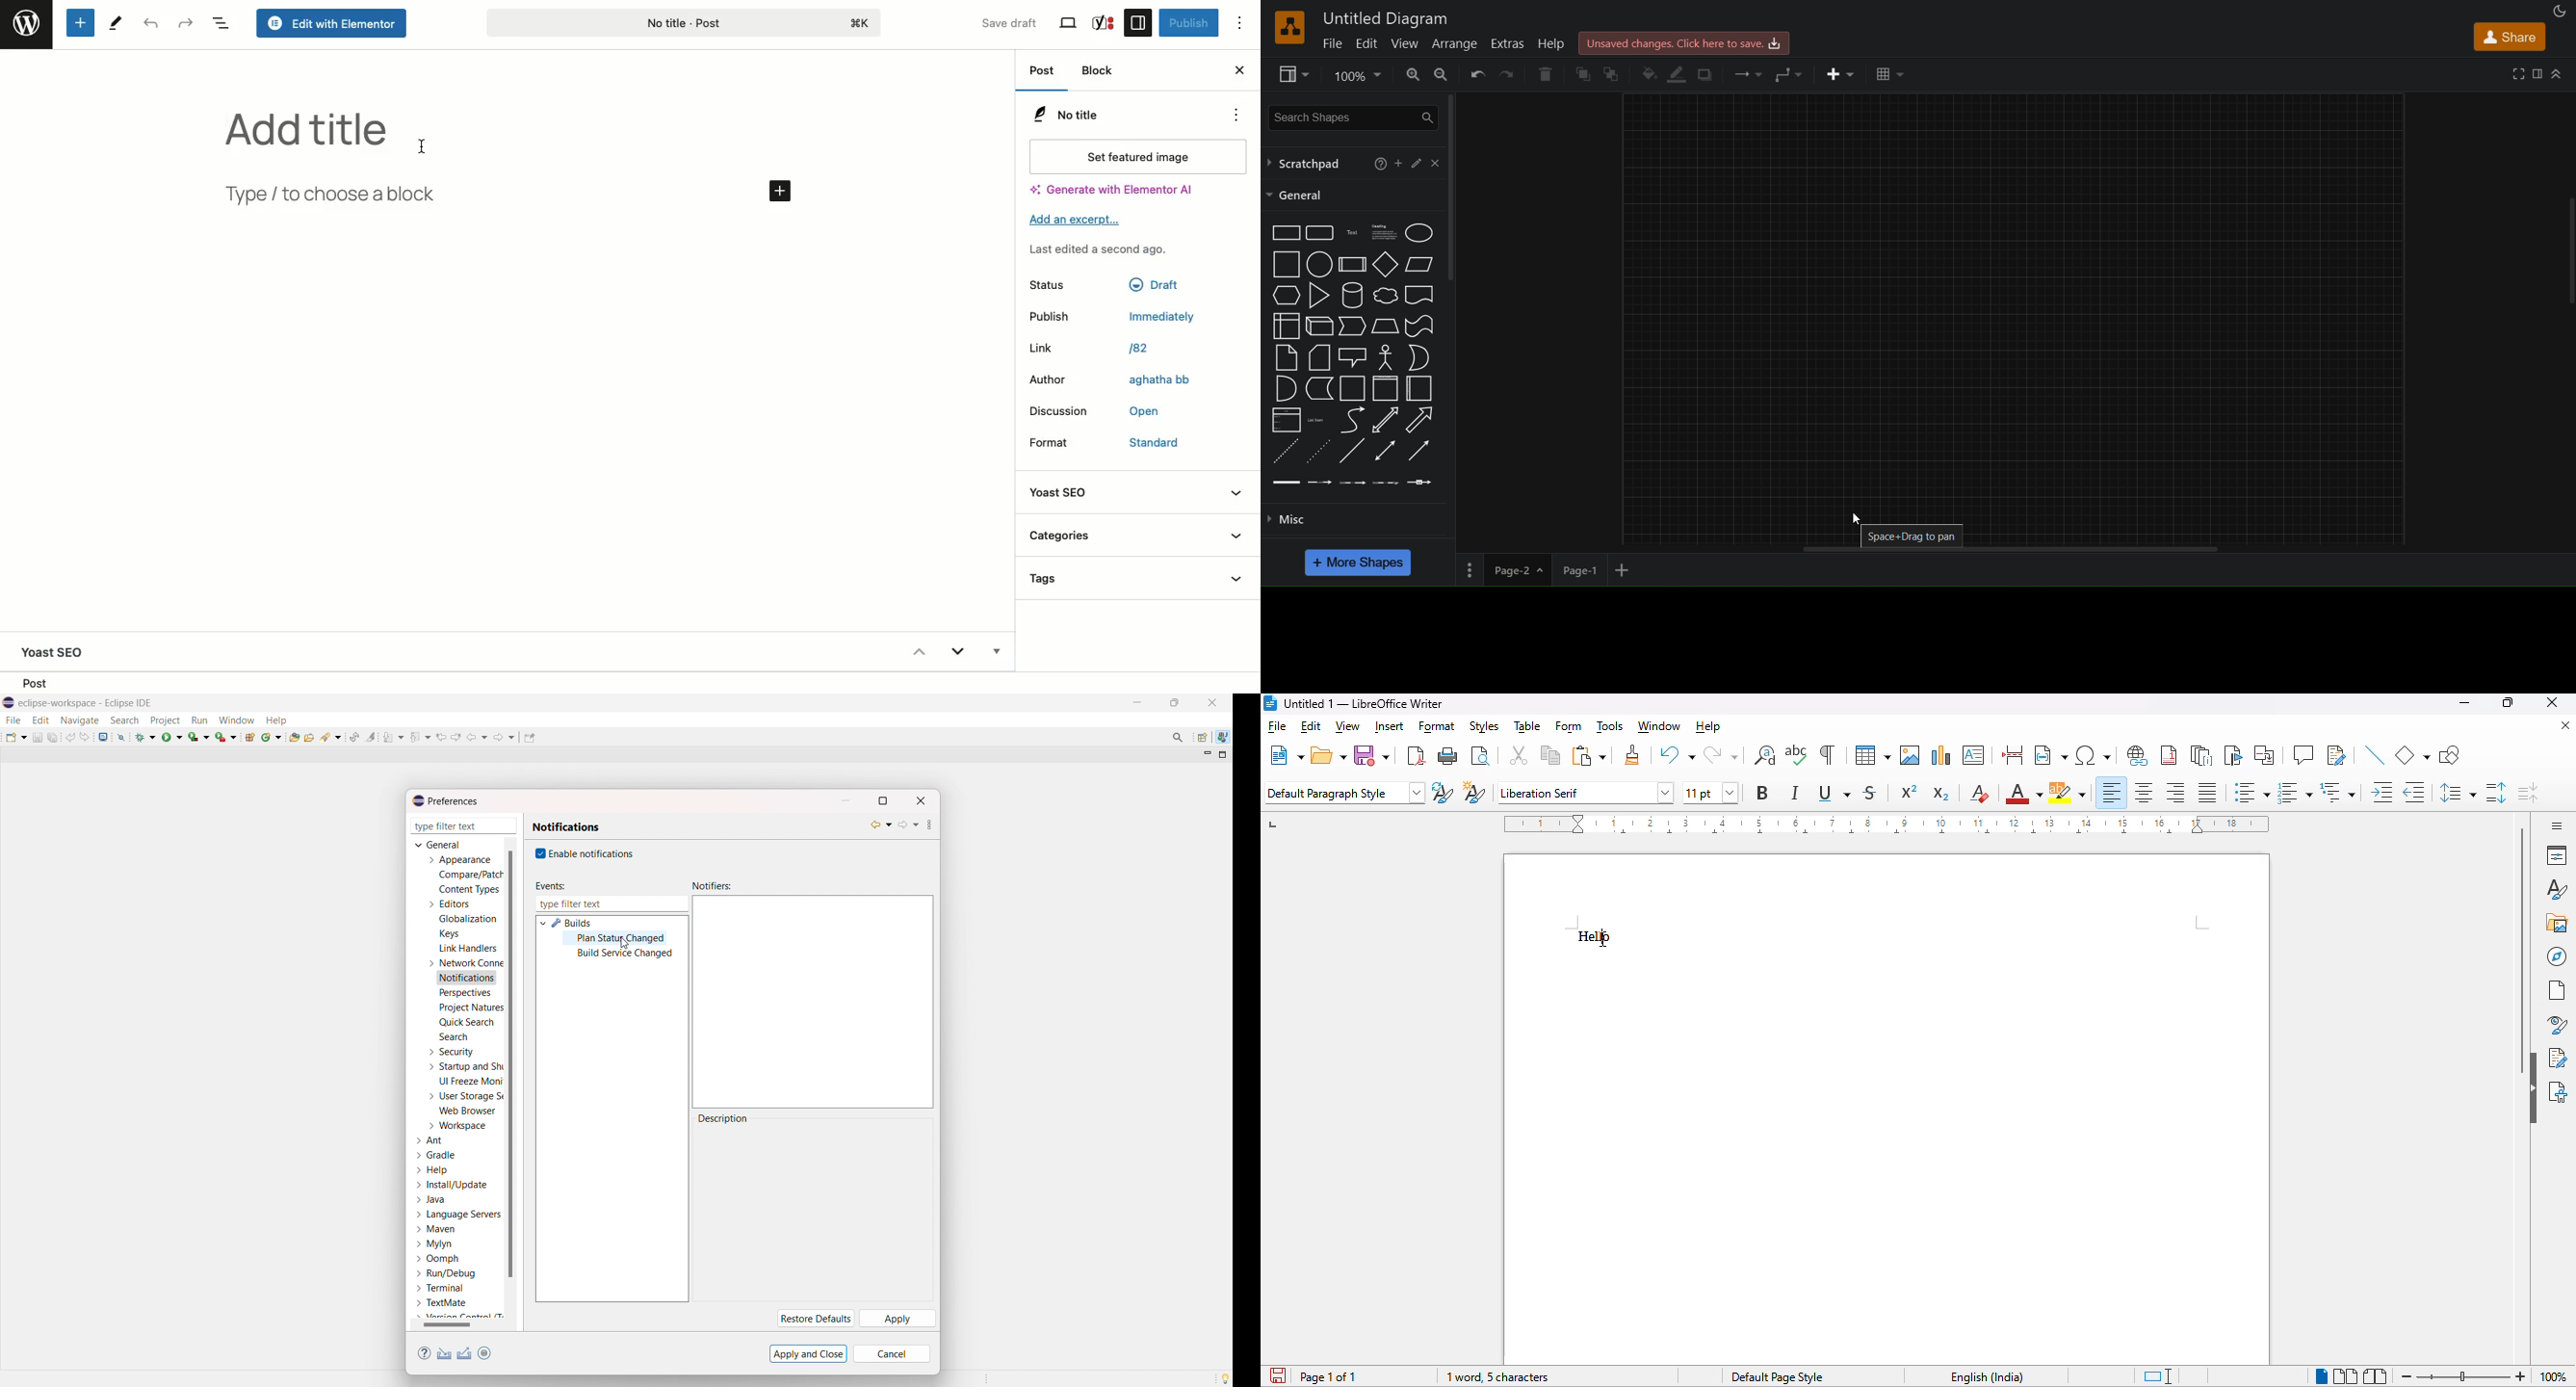  What do you see at coordinates (2556, 1377) in the screenshot?
I see `zoom factor` at bounding box center [2556, 1377].